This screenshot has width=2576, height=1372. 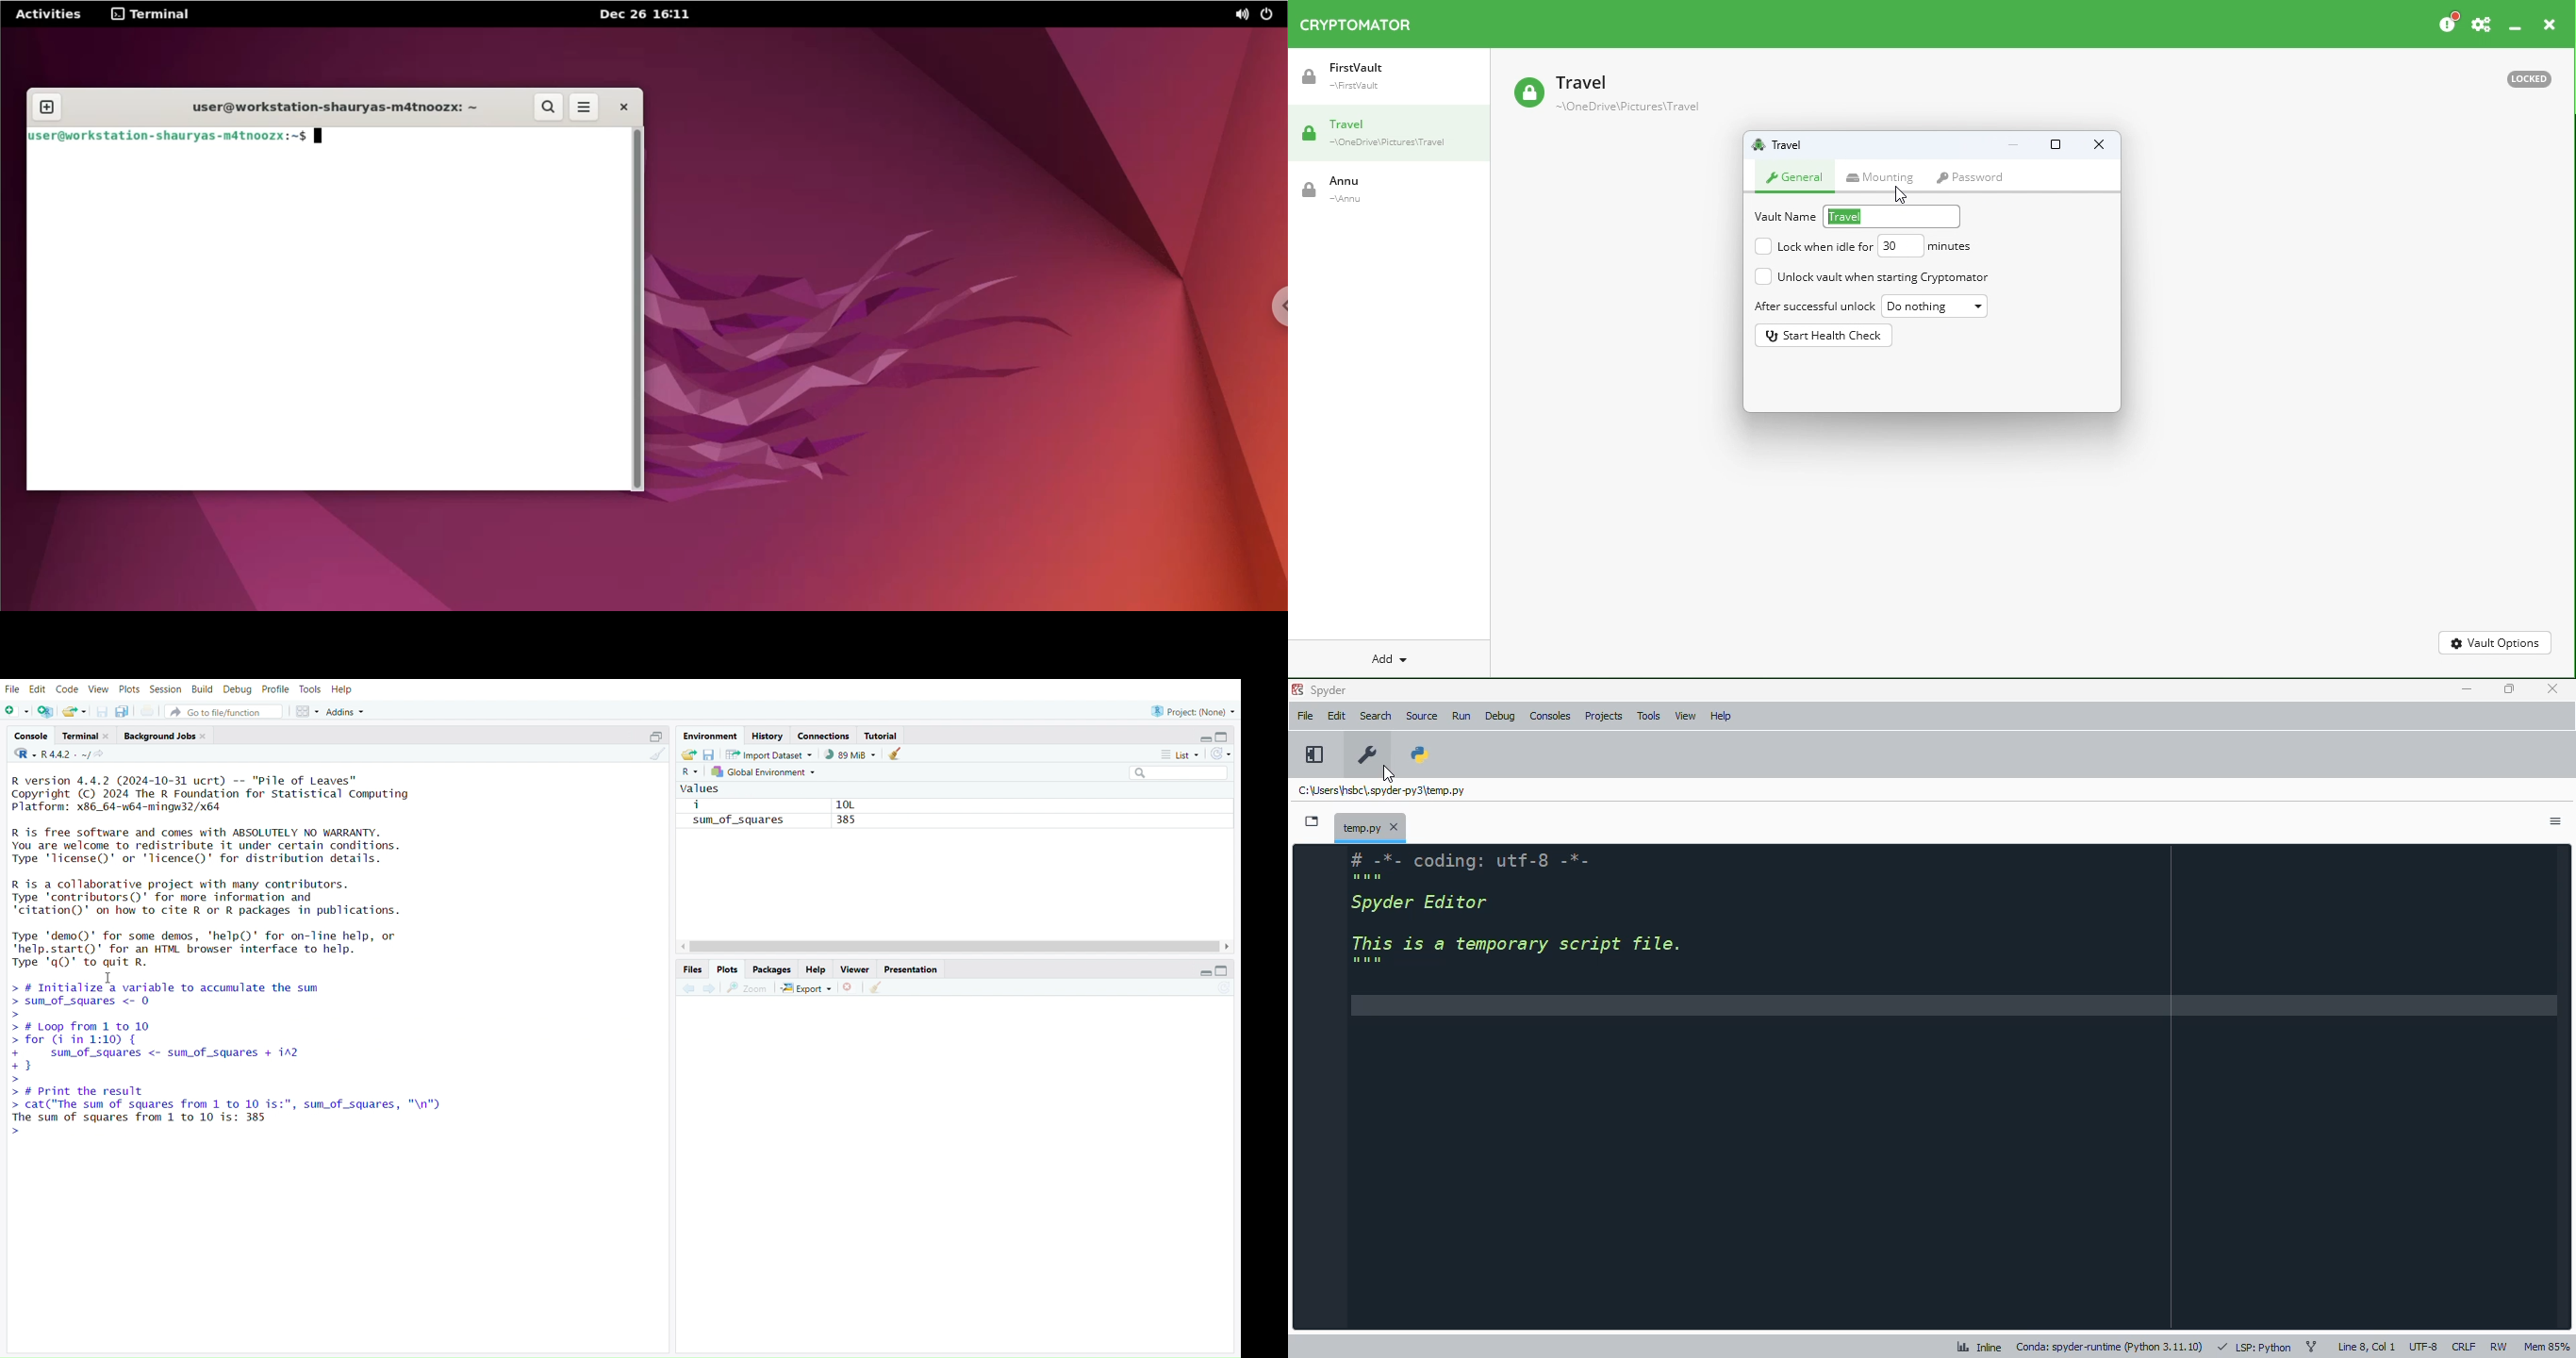 I want to click on global environment, so click(x=766, y=773).